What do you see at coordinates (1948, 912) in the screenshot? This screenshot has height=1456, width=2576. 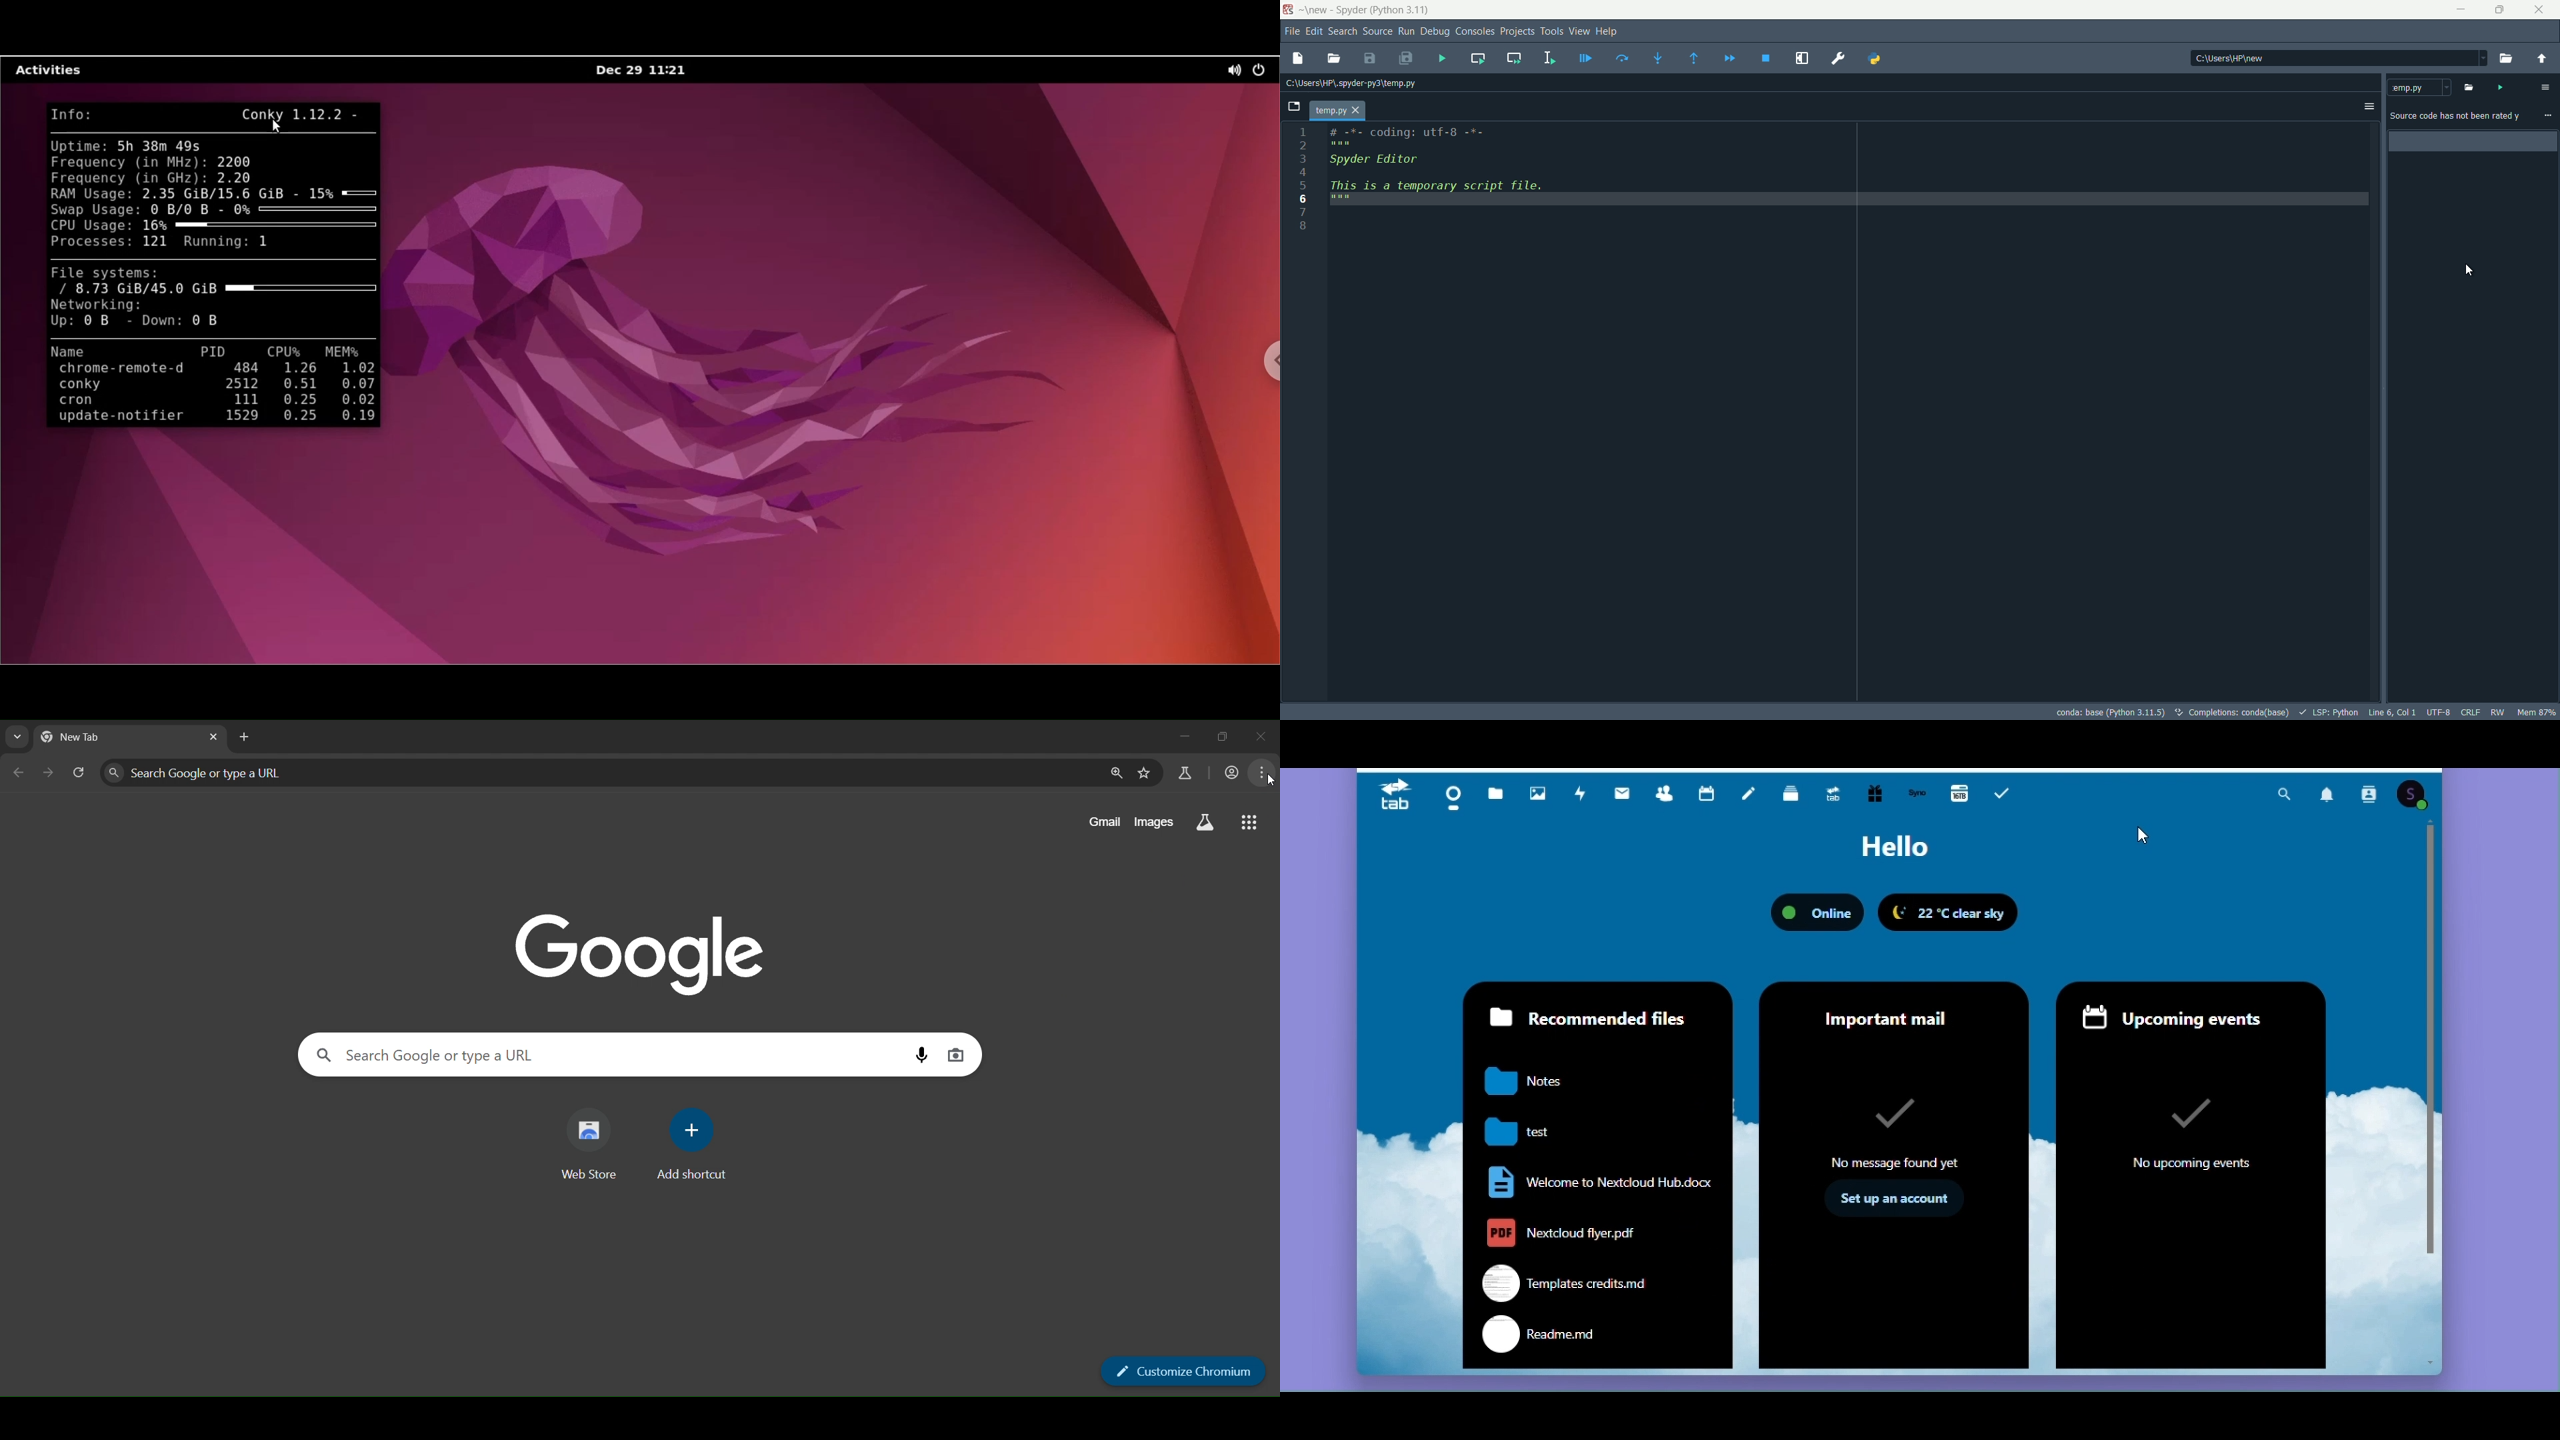 I see `22 degree Celsius clear Sky` at bounding box center [1948, 912].